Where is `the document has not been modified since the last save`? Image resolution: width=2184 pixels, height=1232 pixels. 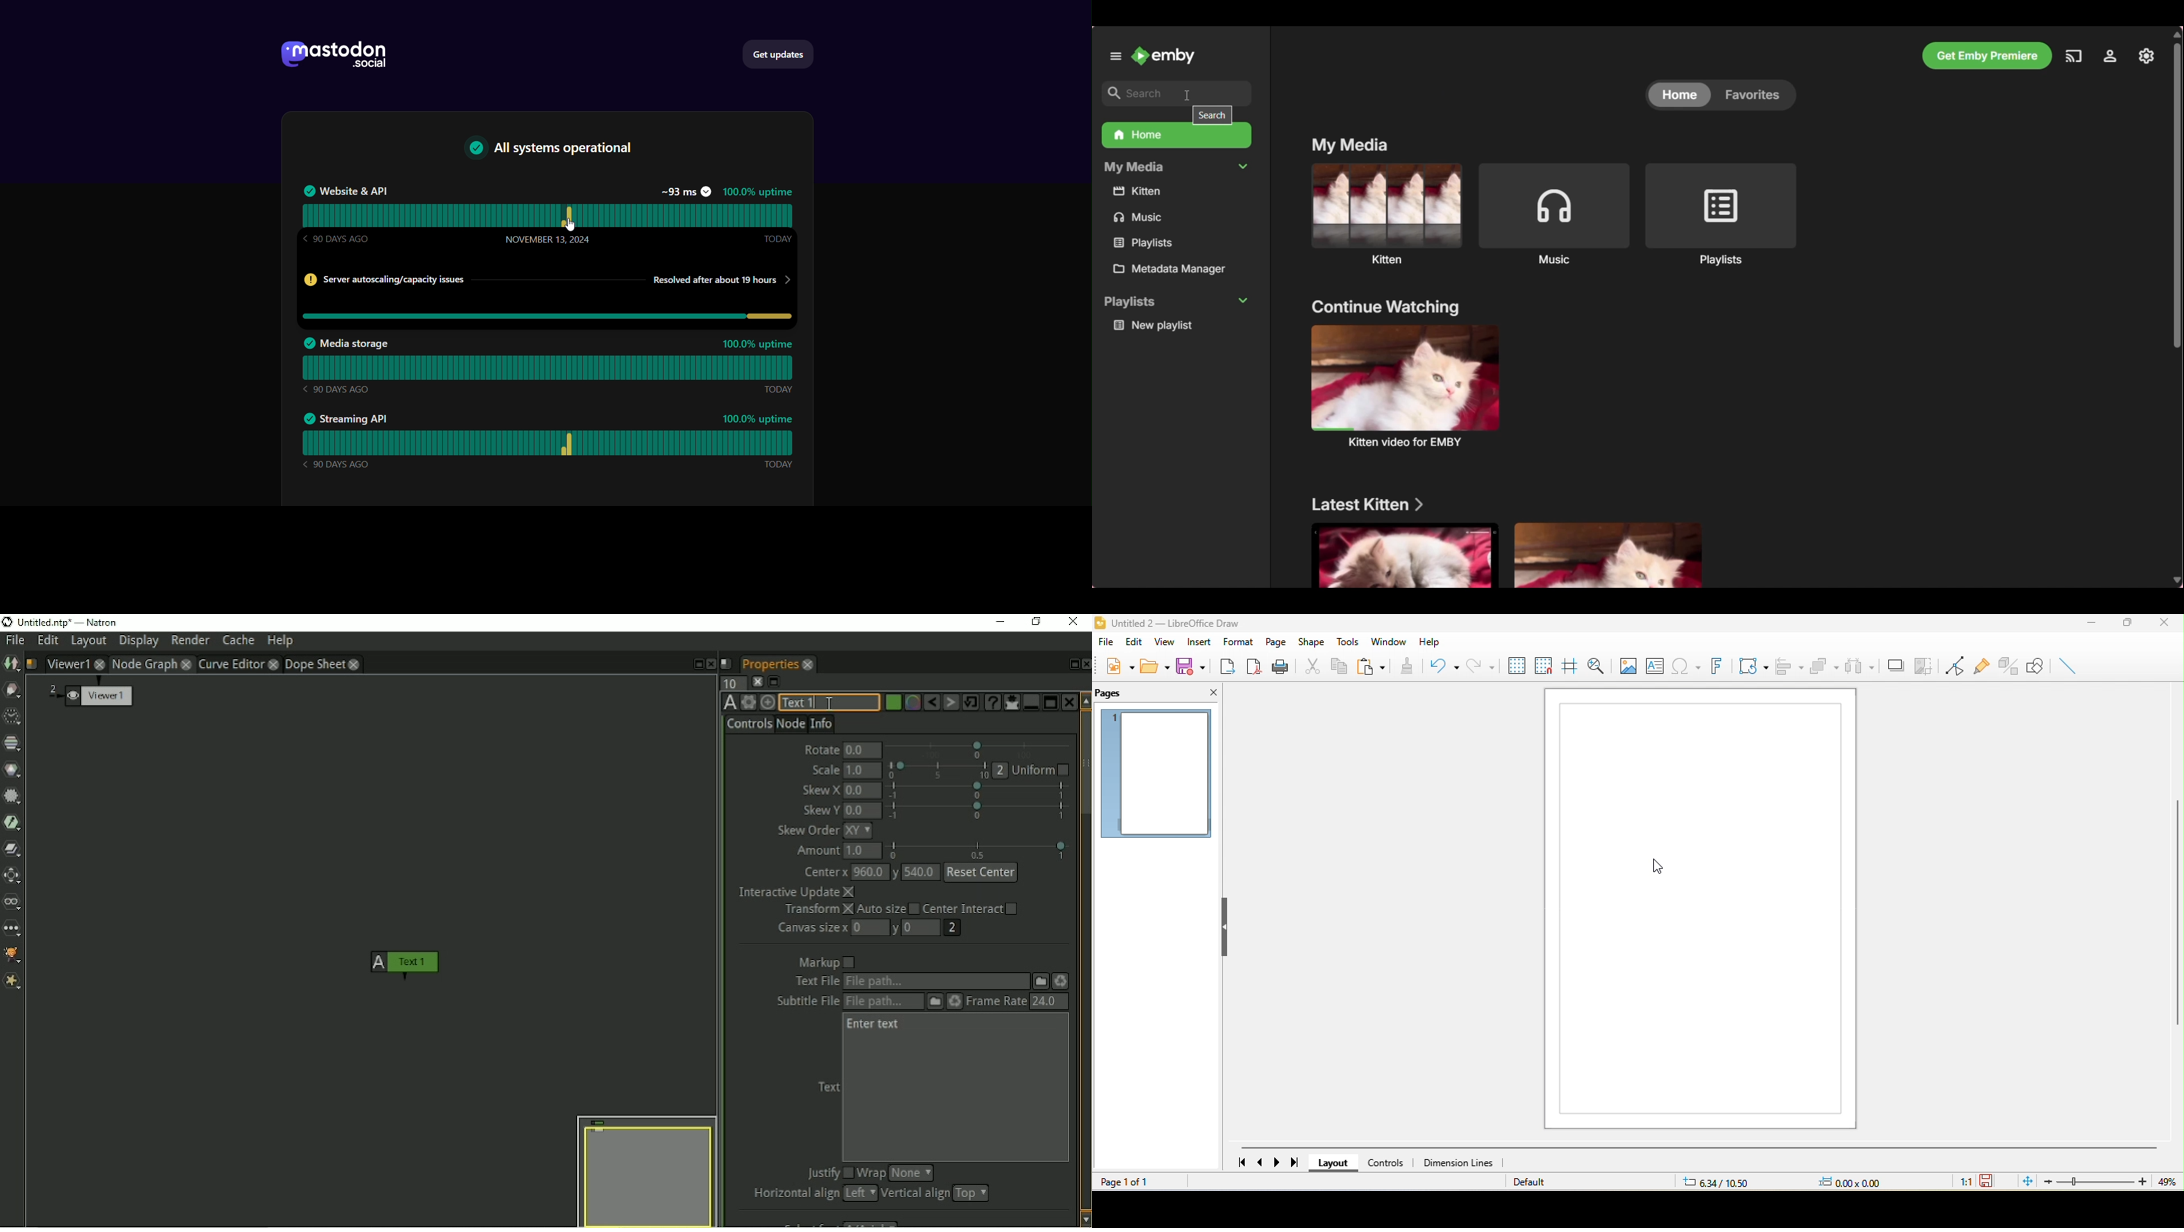
the document has not been modified since the last save is located at coordinates (1996, 1182).